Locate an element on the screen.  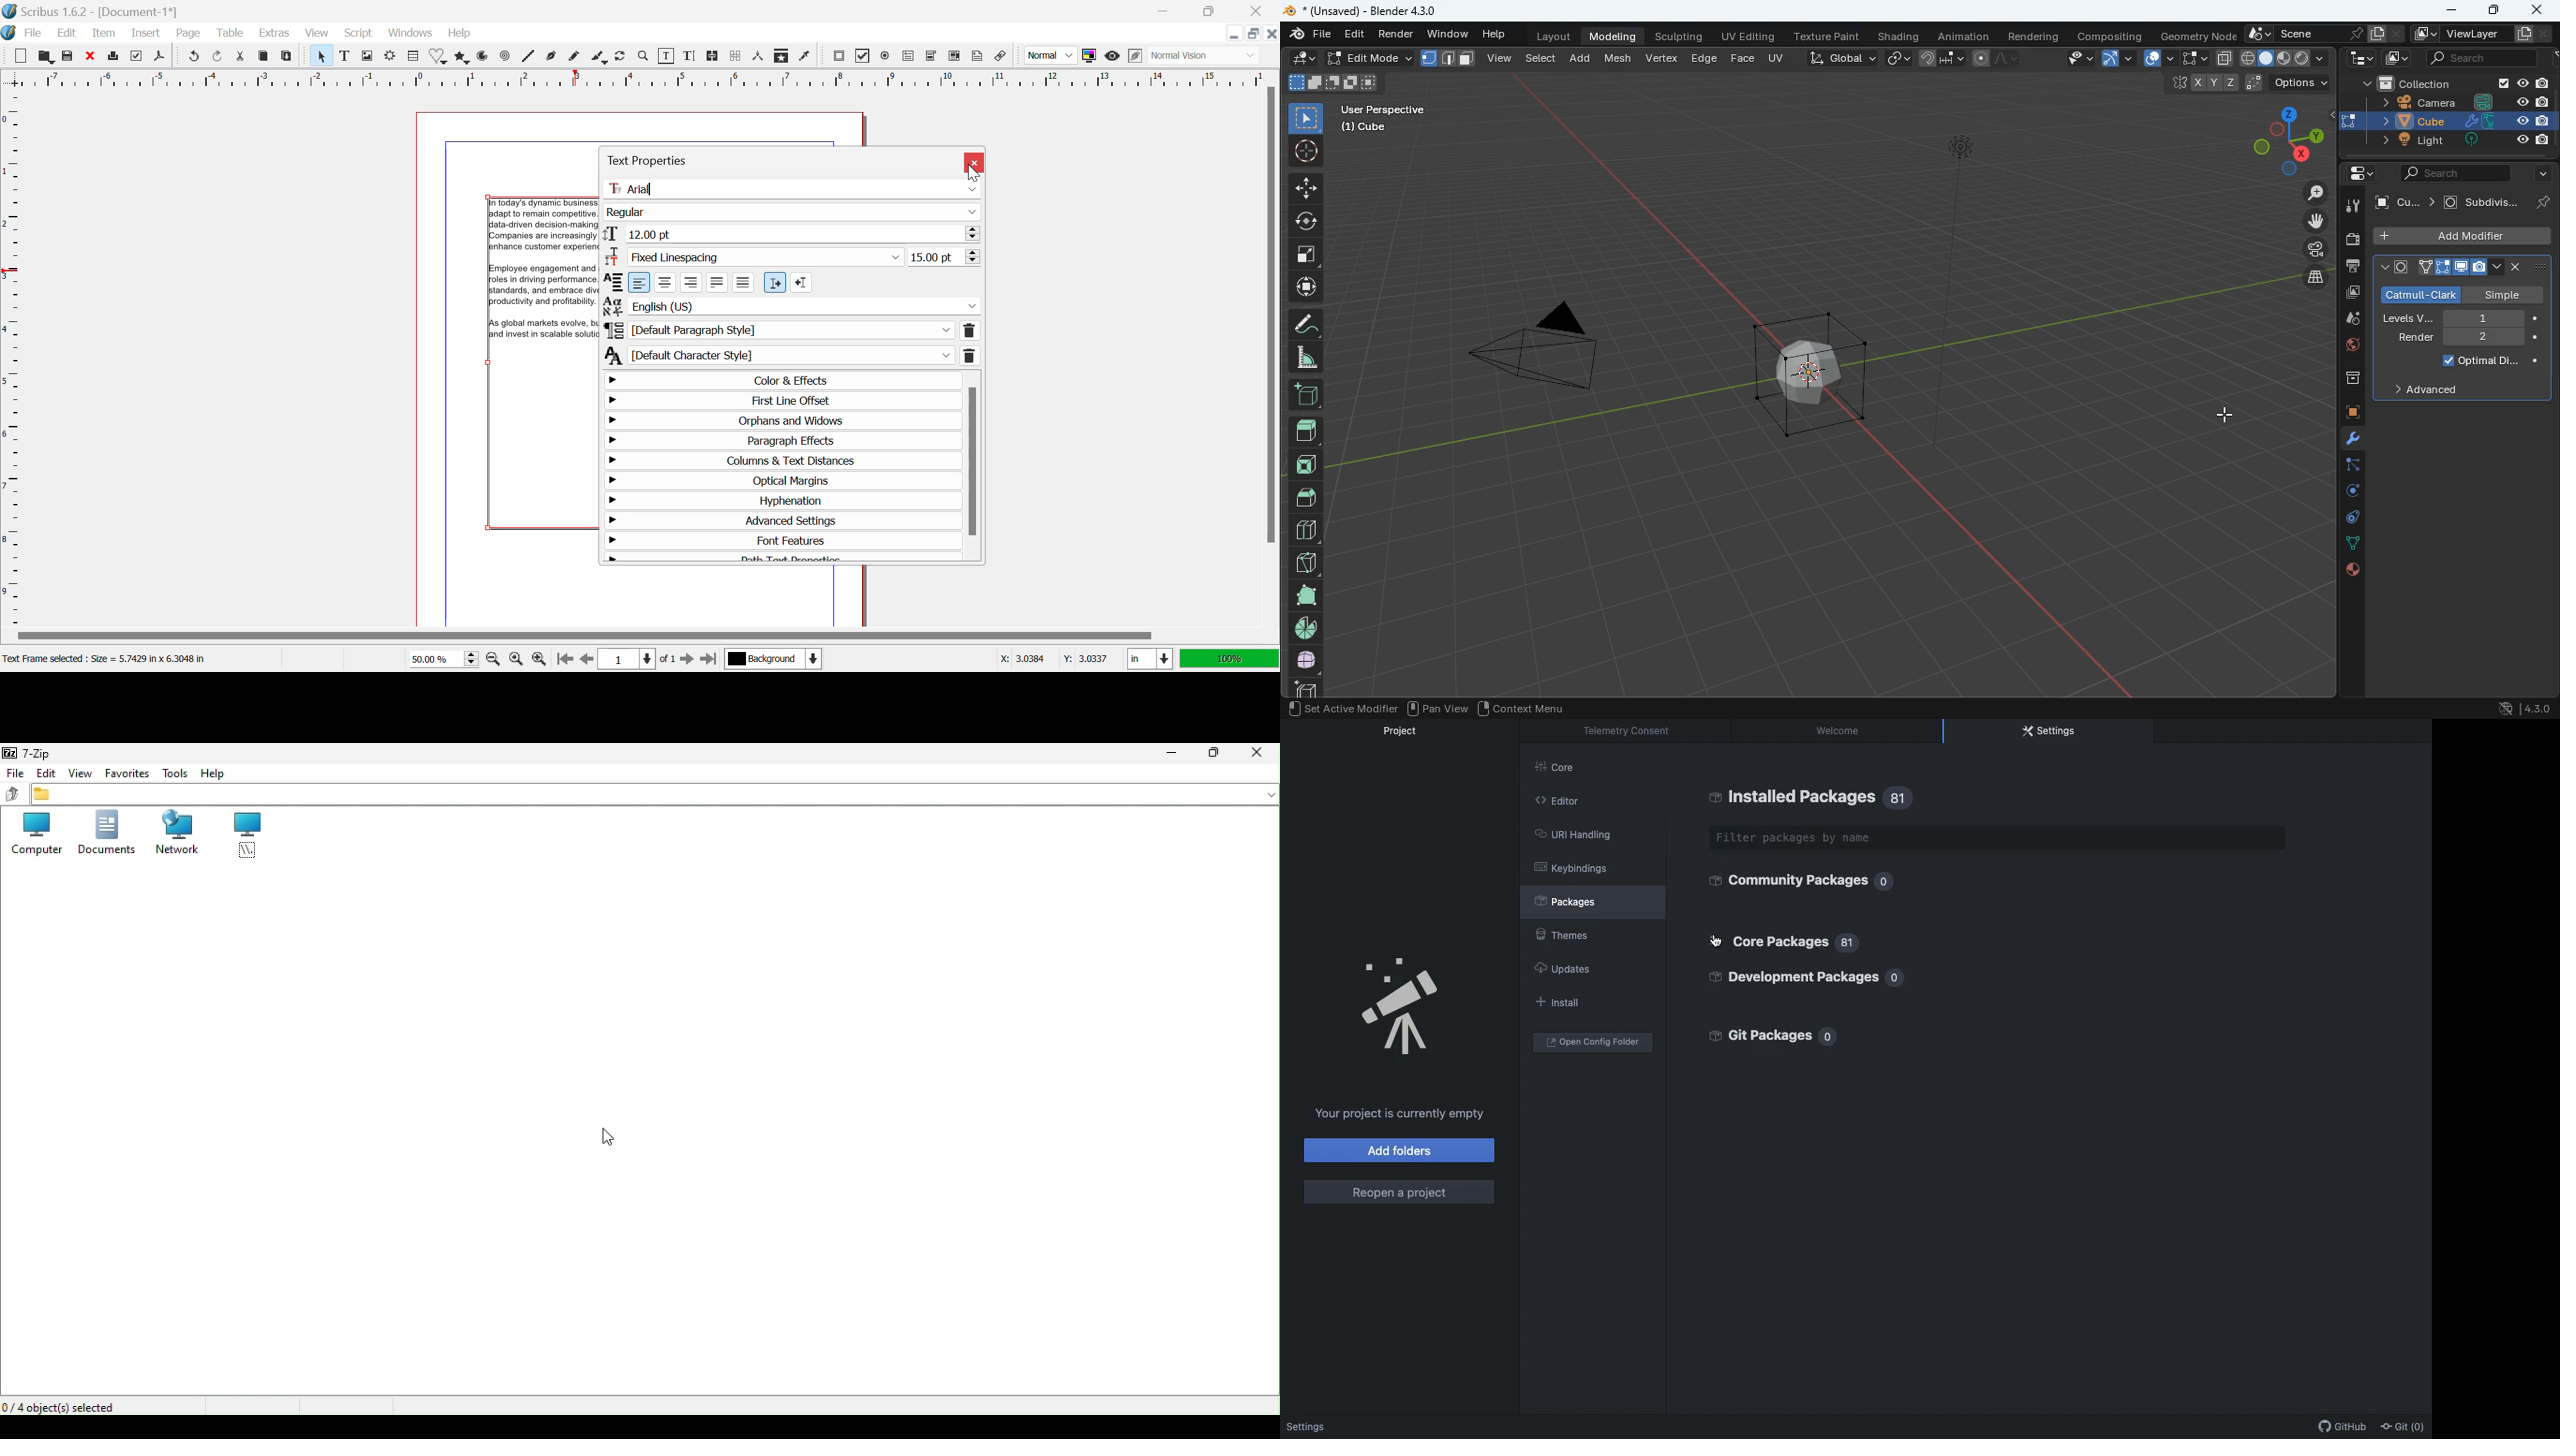
full is located at coordinates (1304, 596).